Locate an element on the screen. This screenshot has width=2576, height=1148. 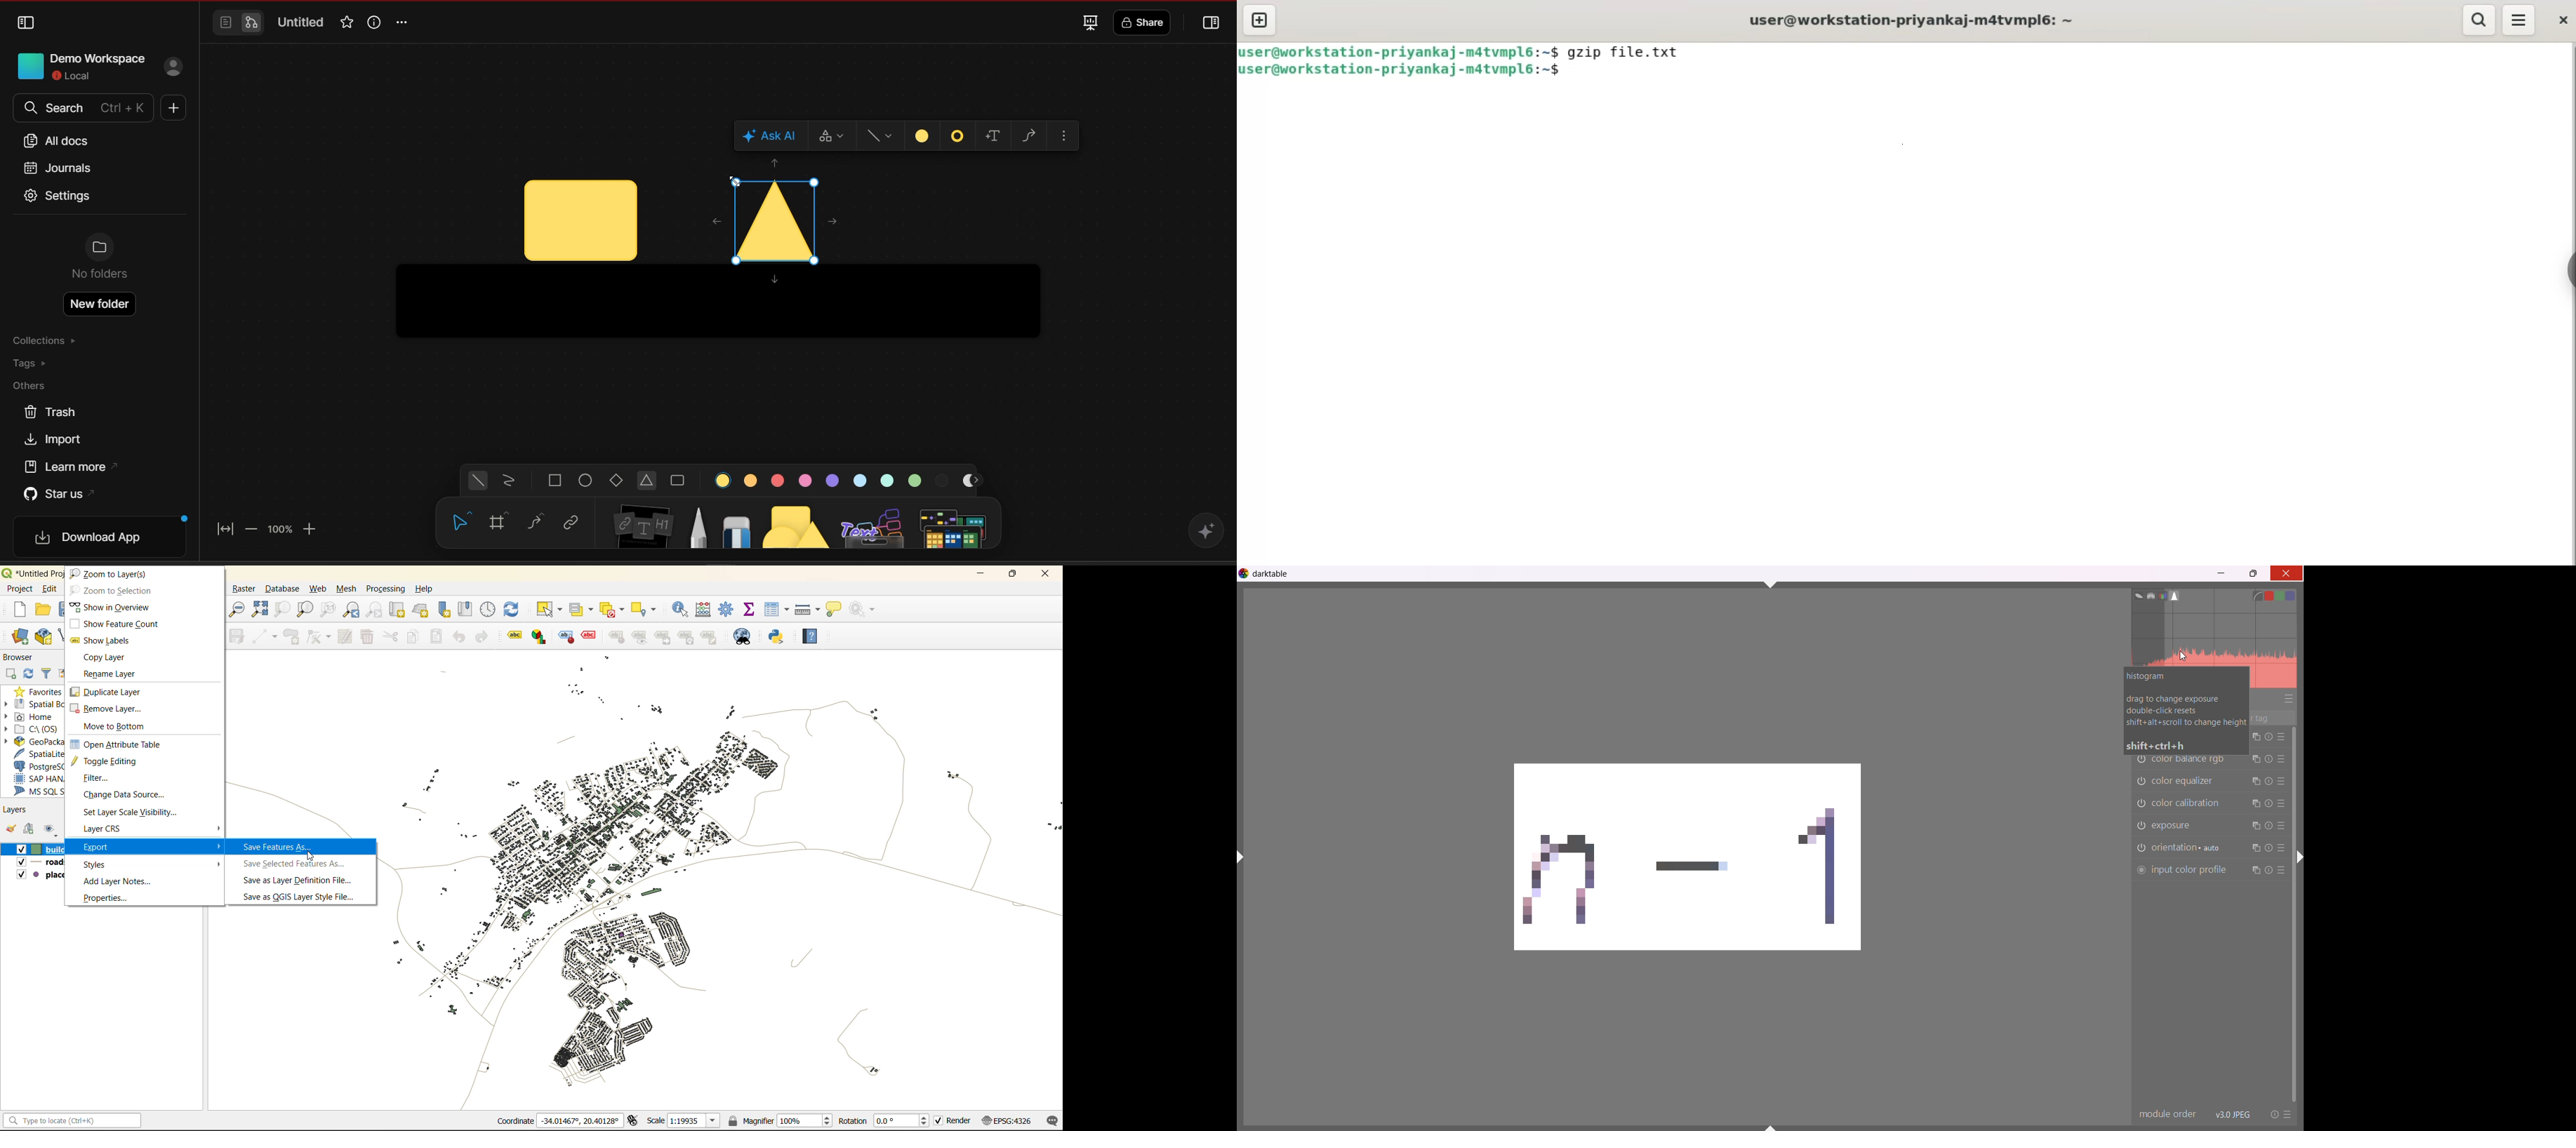
magnifier is located at coordinates (779, 1122).